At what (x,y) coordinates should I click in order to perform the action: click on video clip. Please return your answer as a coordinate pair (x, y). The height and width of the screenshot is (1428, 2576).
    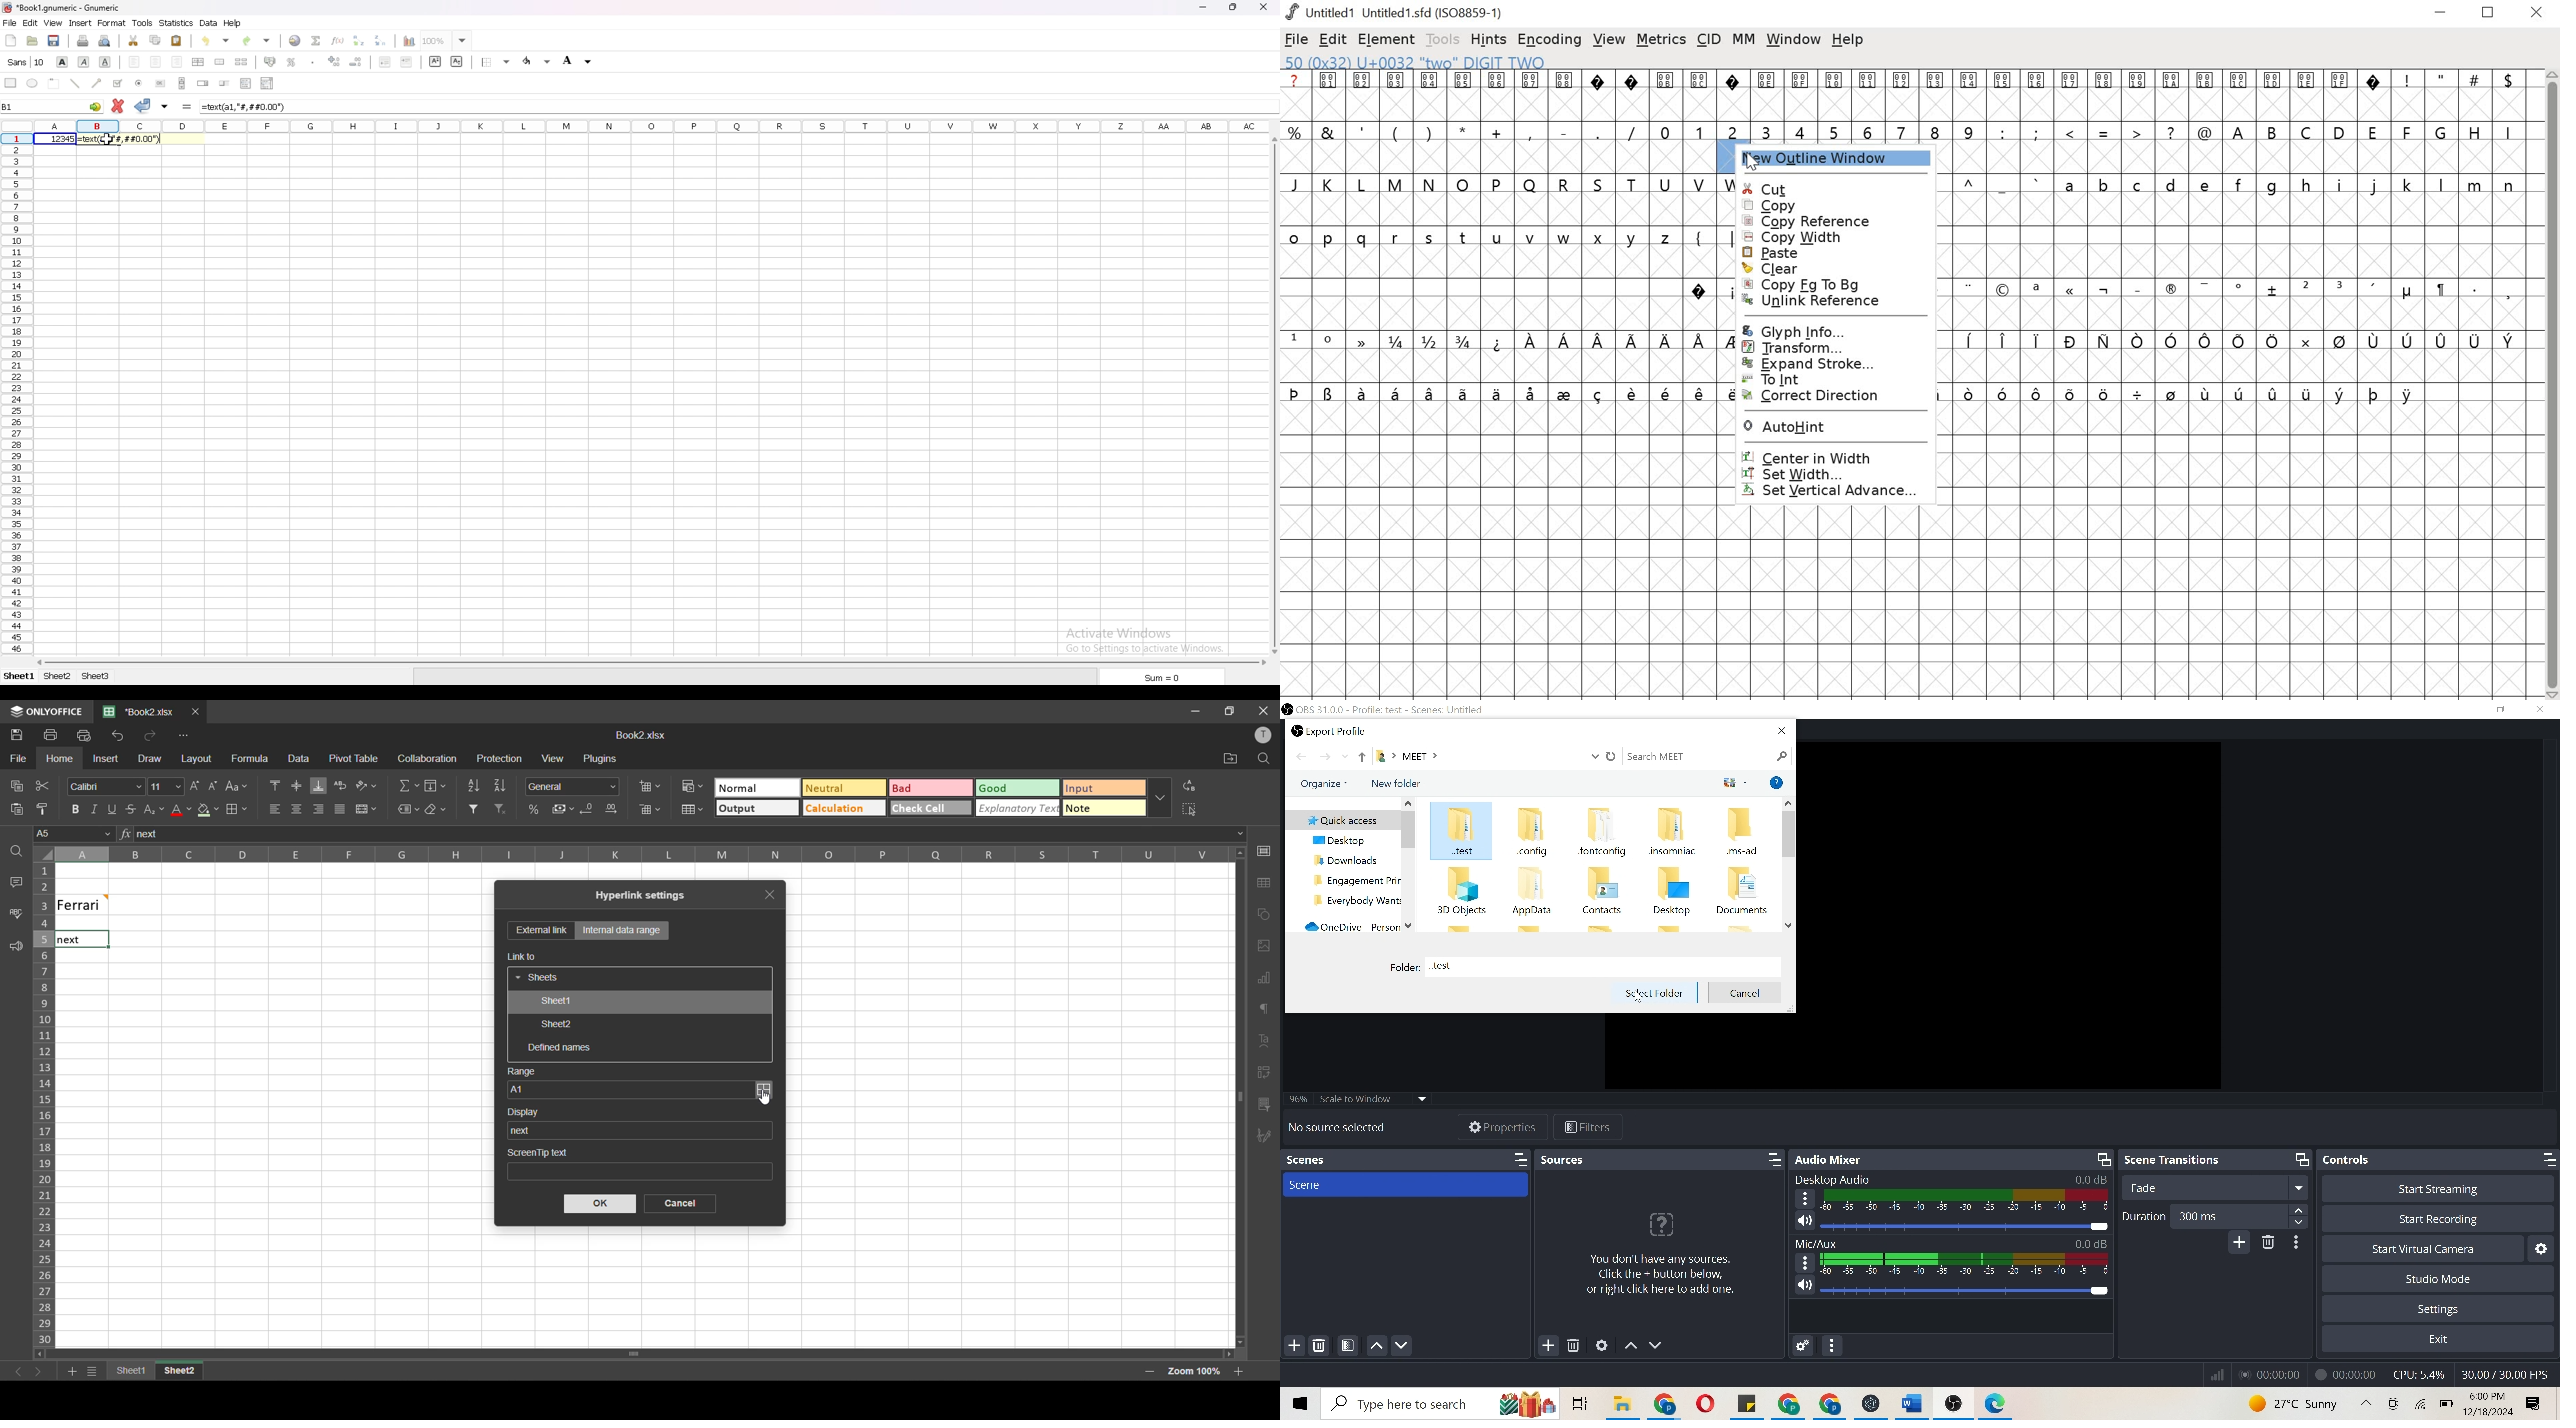
    Looking at the image, I should click on (2011, 915).